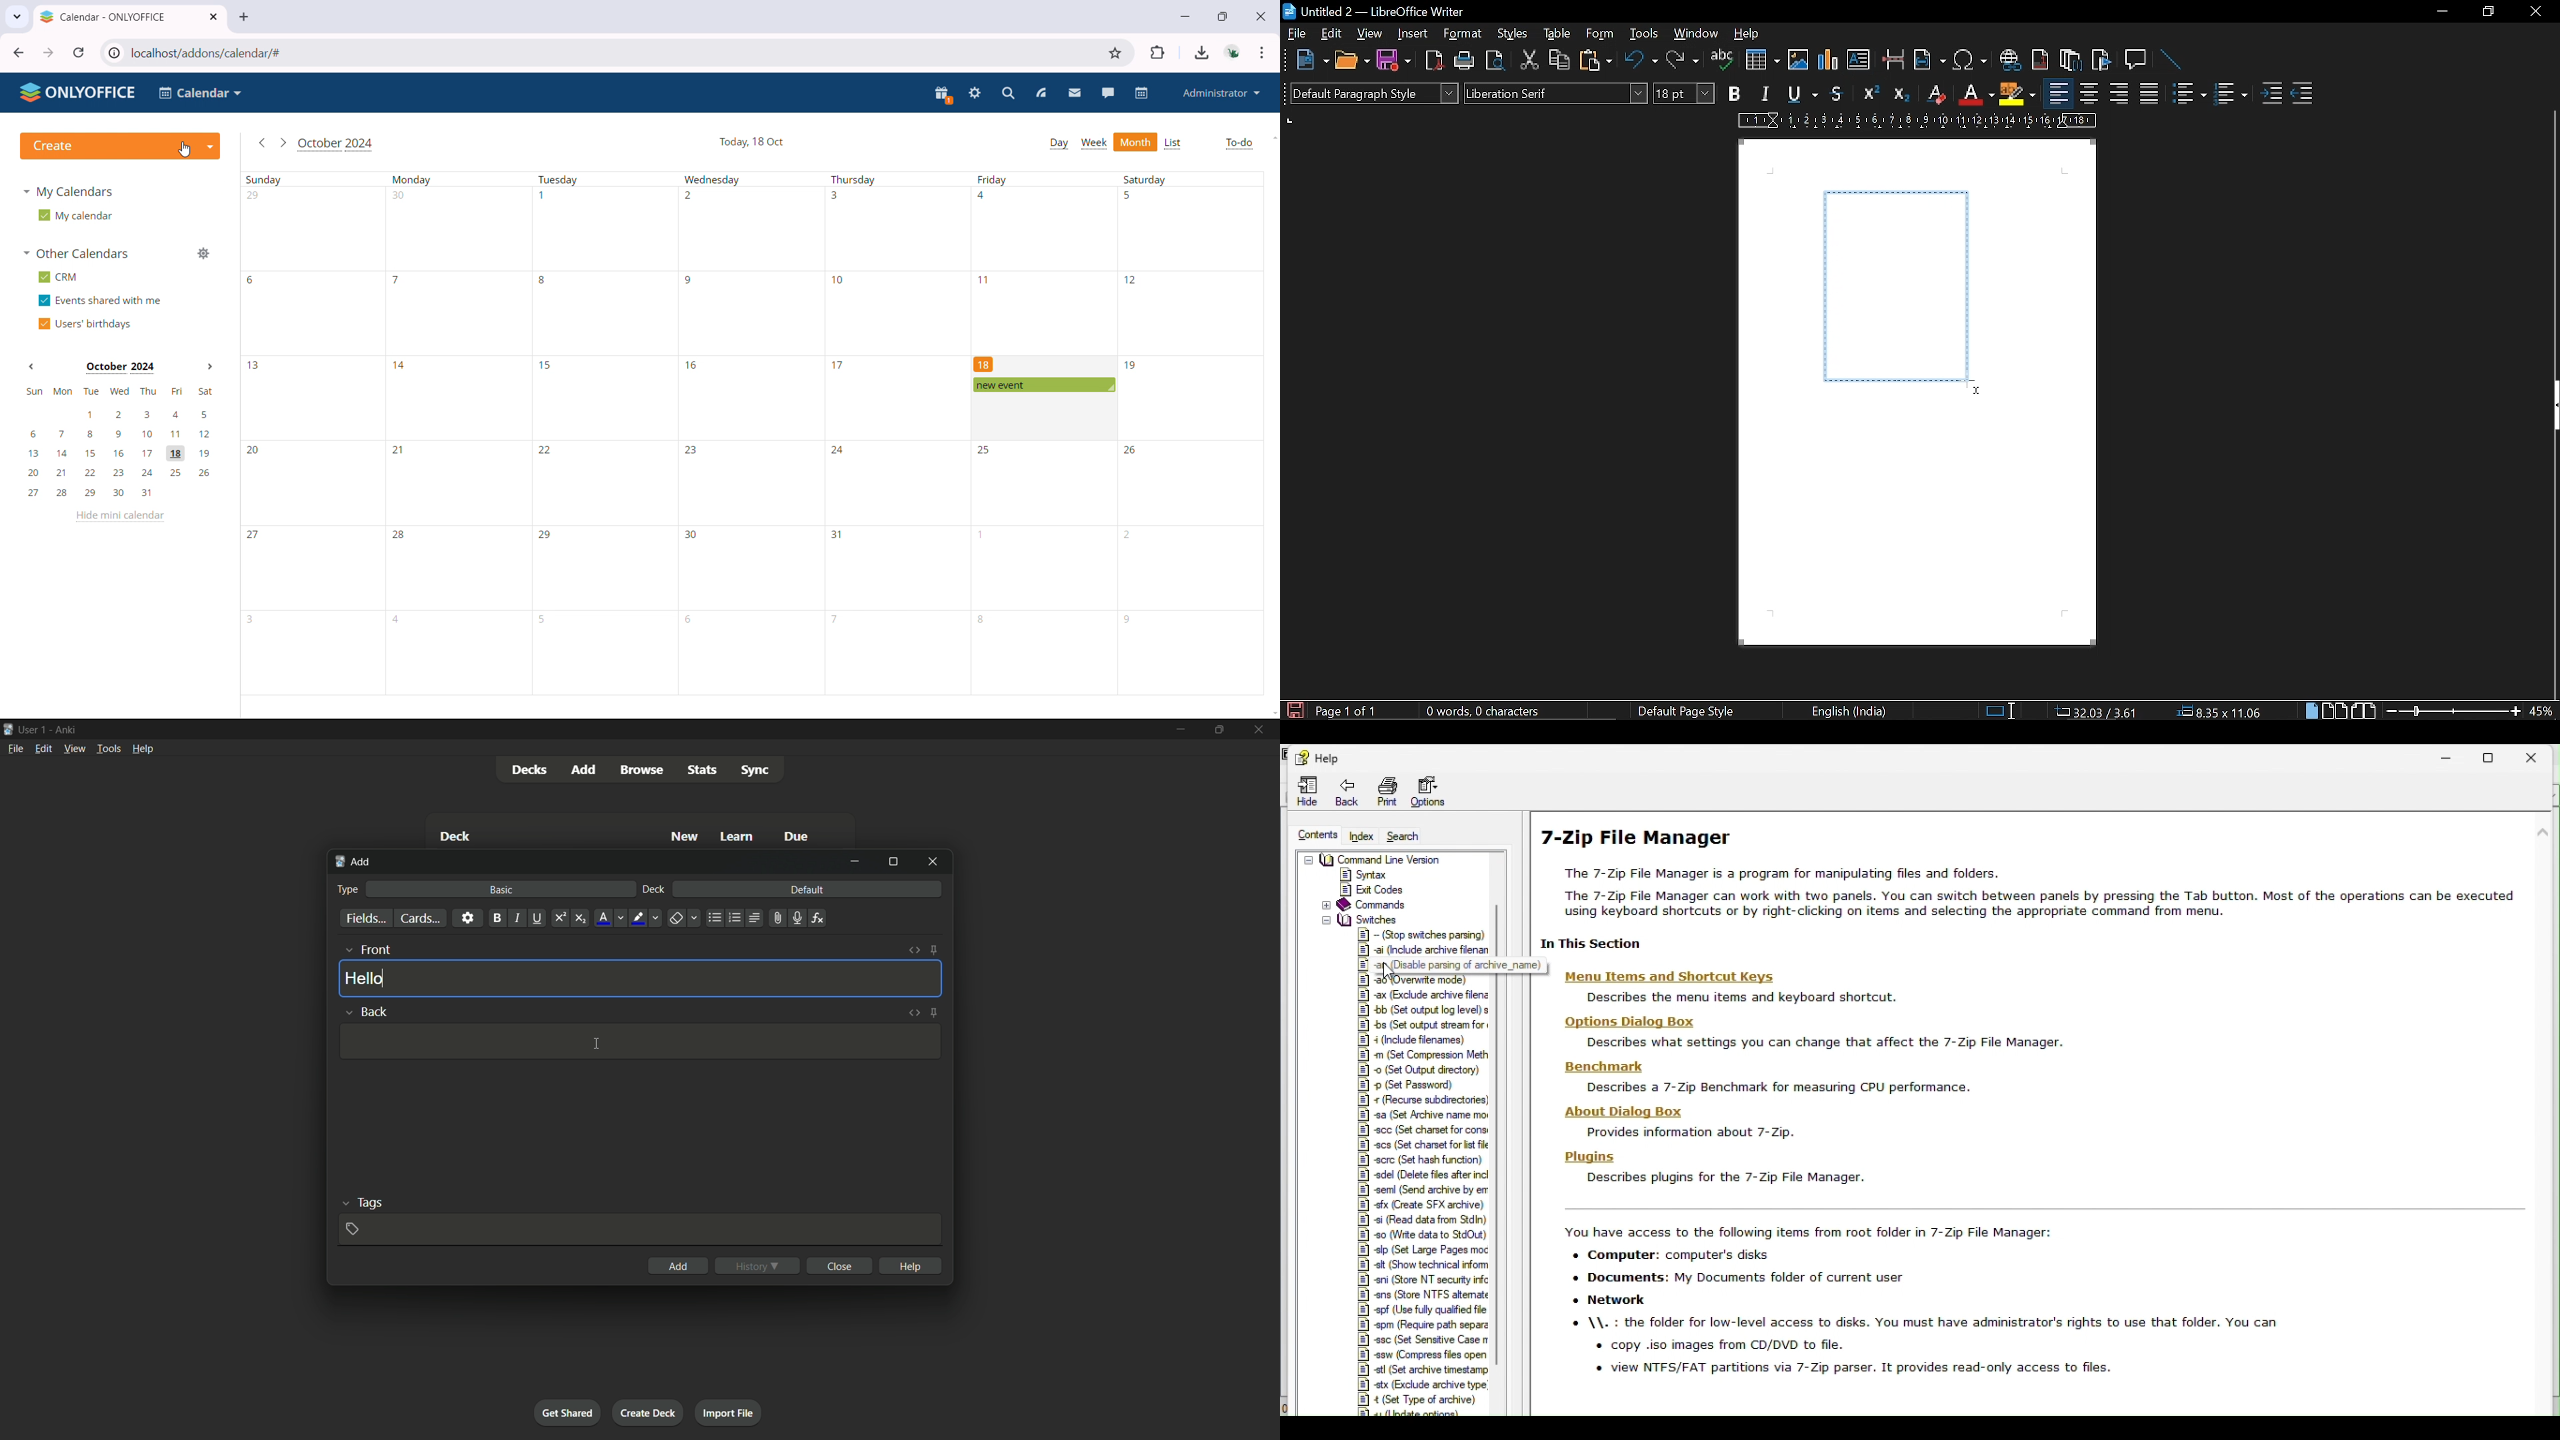 The height and width of the screenshot is (1456, 2576). I want to click on add, so click(679, 1265).